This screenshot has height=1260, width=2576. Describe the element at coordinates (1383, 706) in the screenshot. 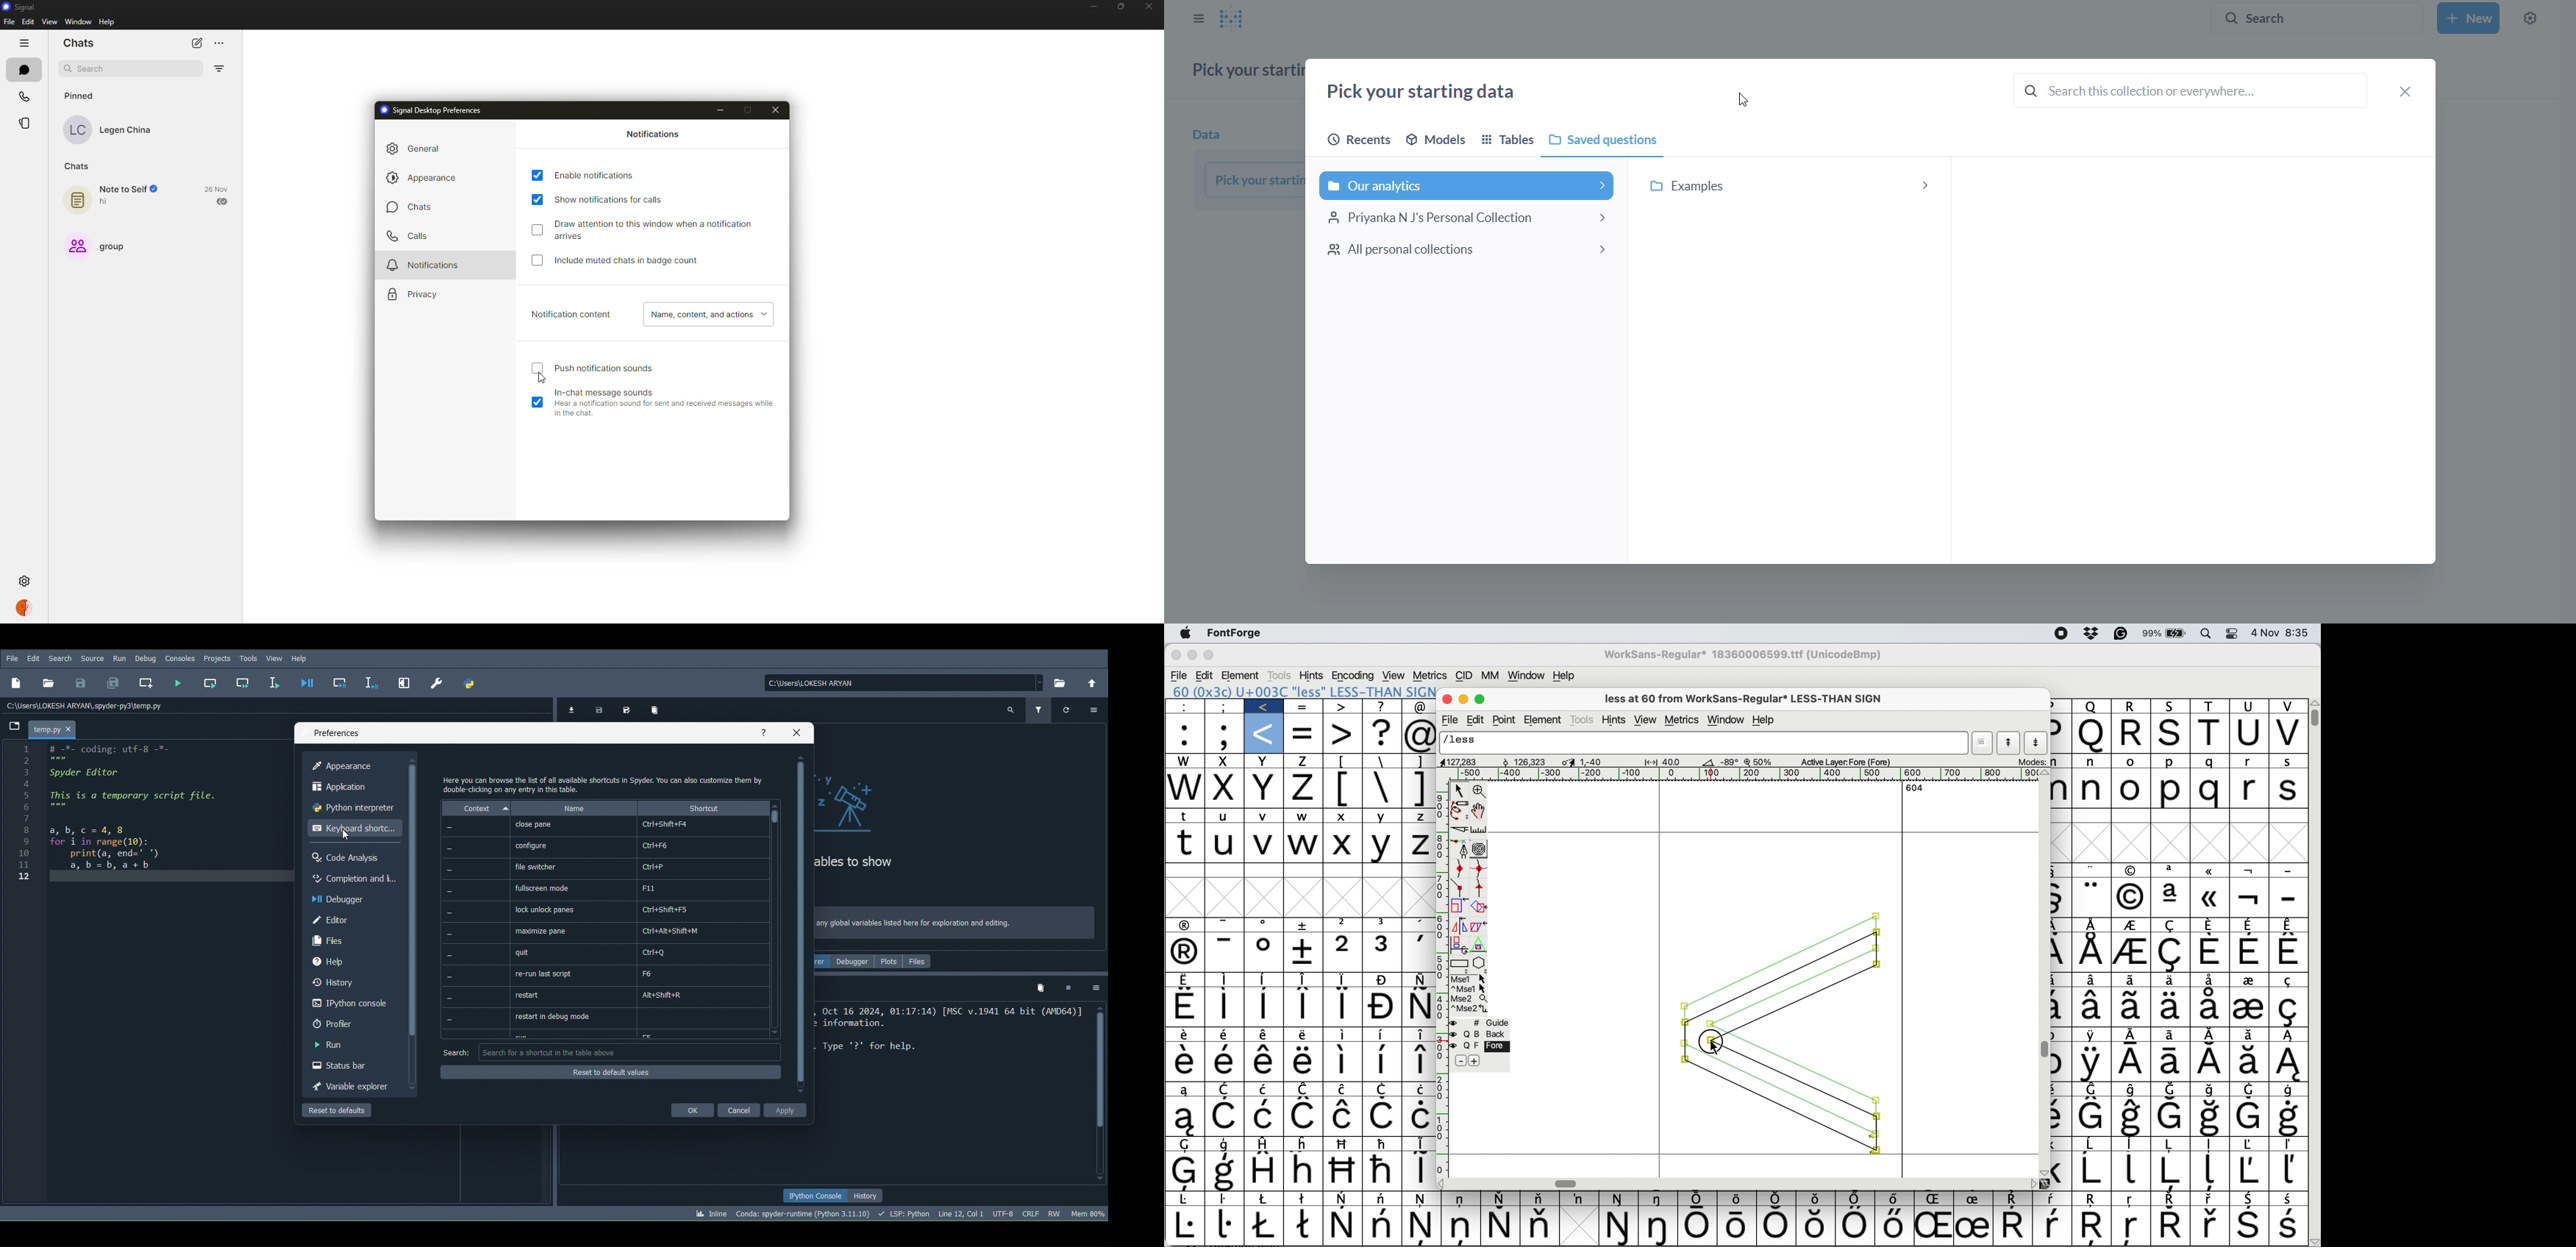

I see `?` at that location.